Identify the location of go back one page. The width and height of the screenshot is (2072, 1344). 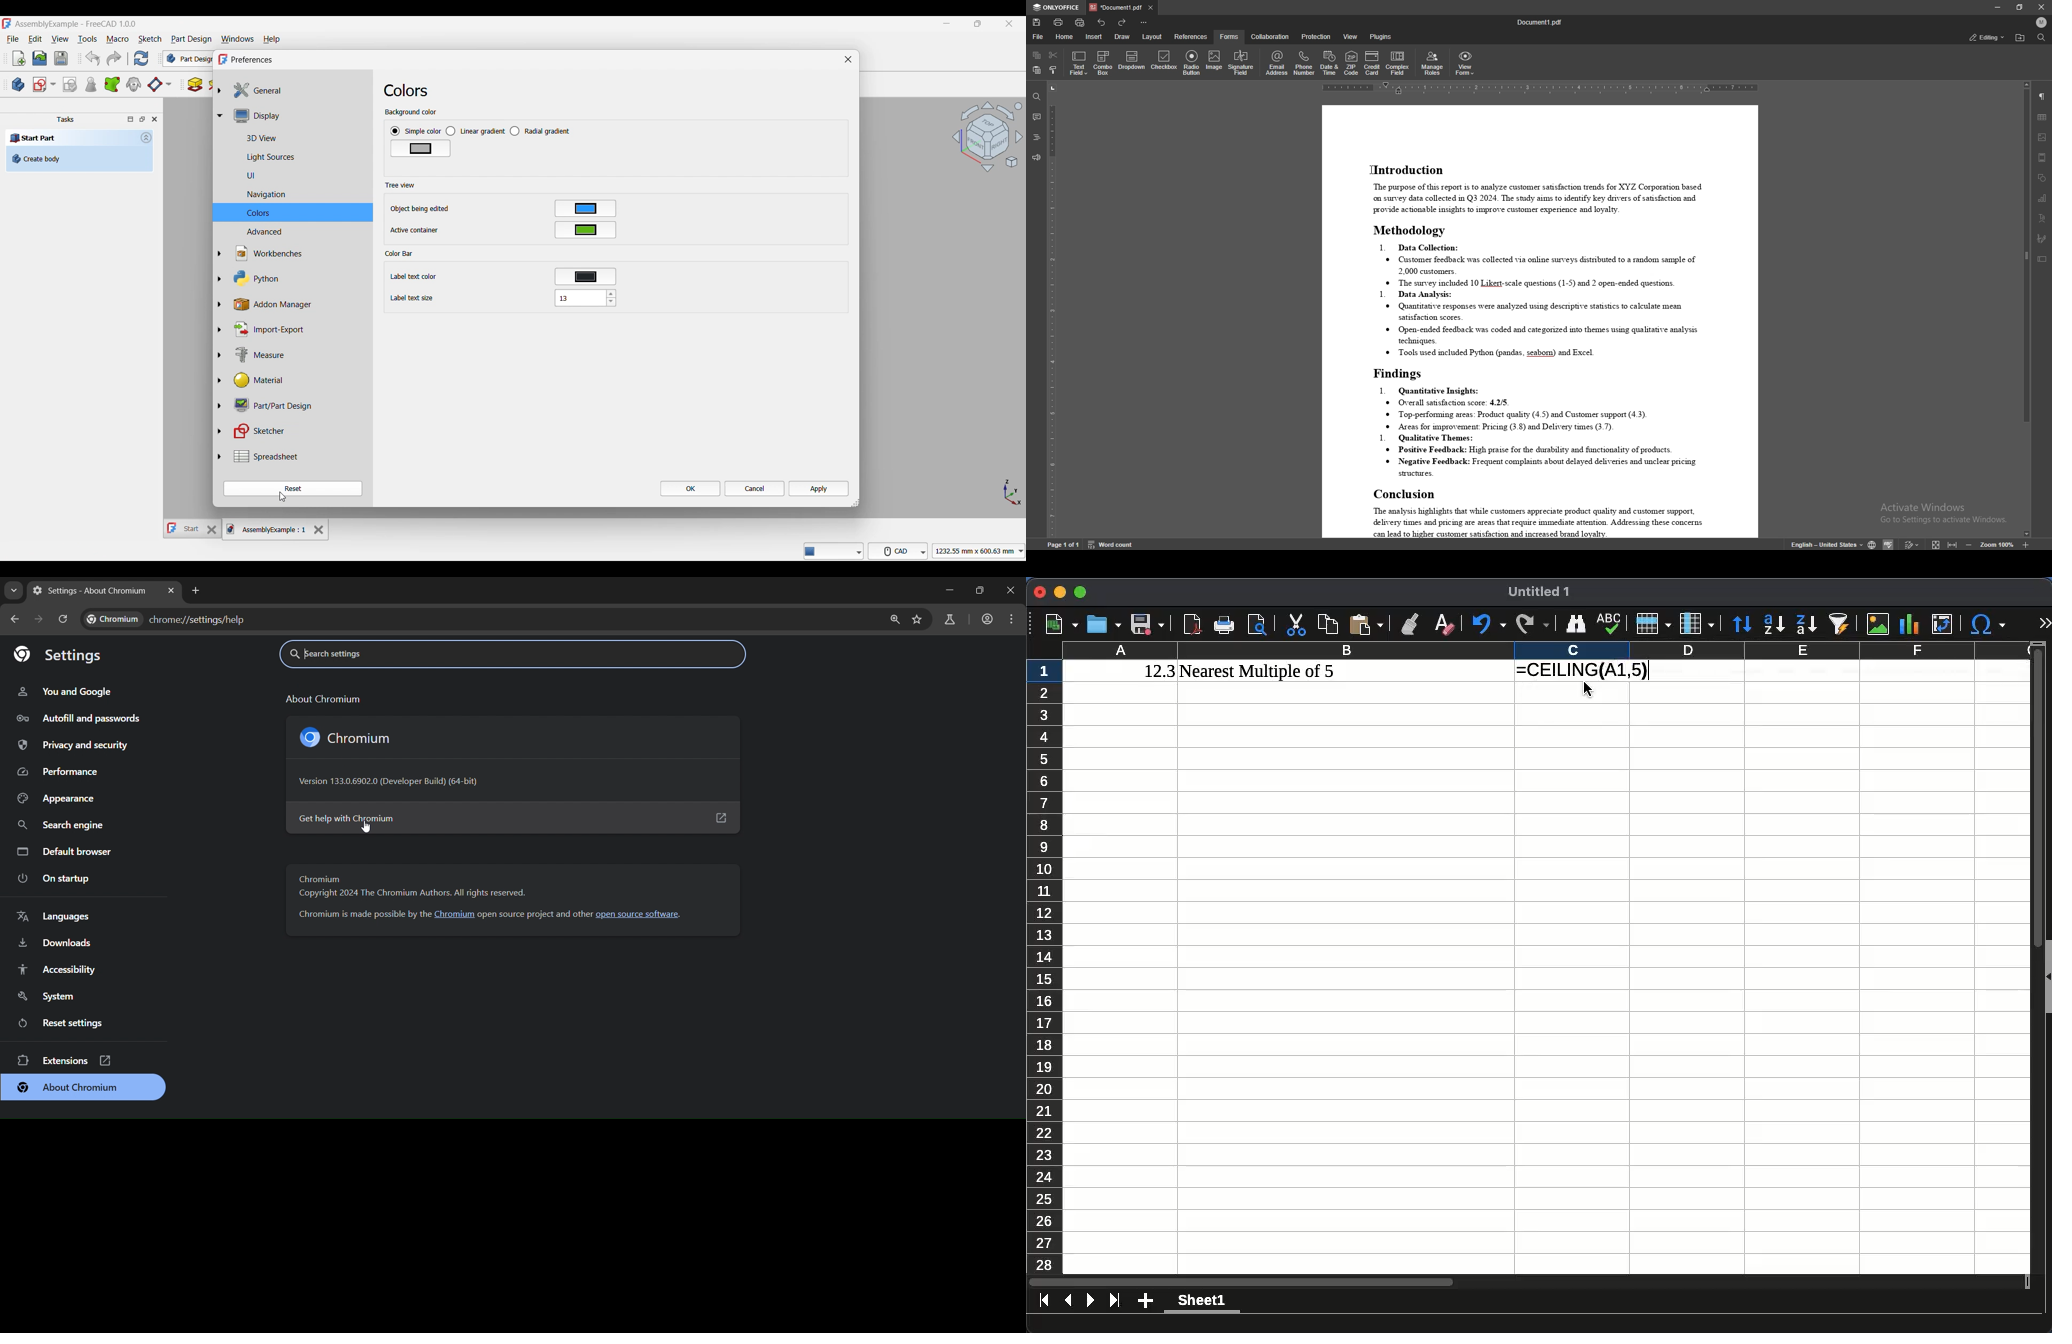
(14, 619).